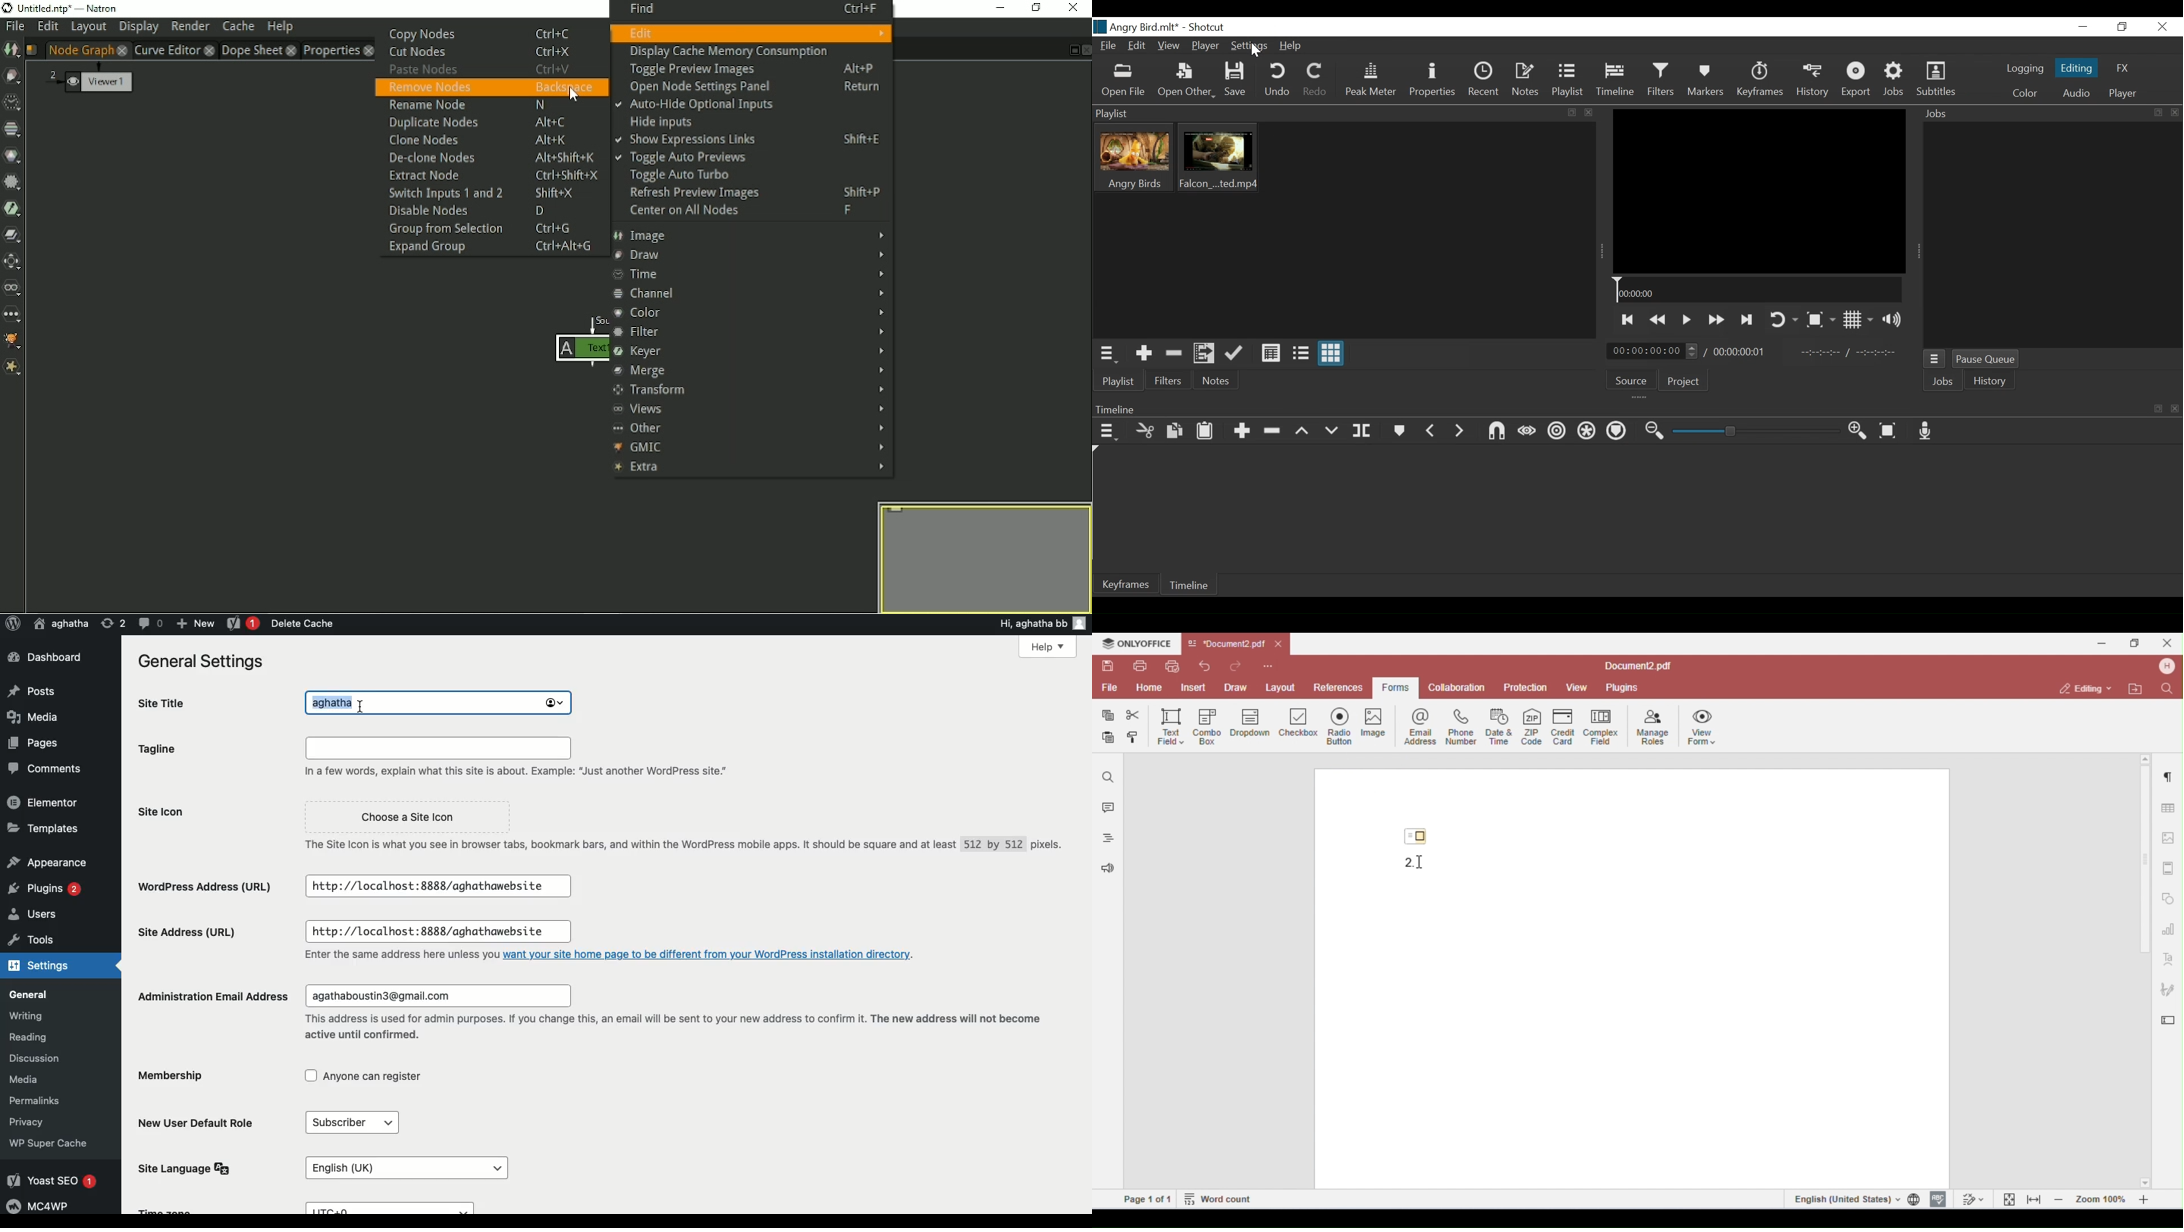 The image size is (2184, 1232). I want to click on Reading, so click(29, 1038).